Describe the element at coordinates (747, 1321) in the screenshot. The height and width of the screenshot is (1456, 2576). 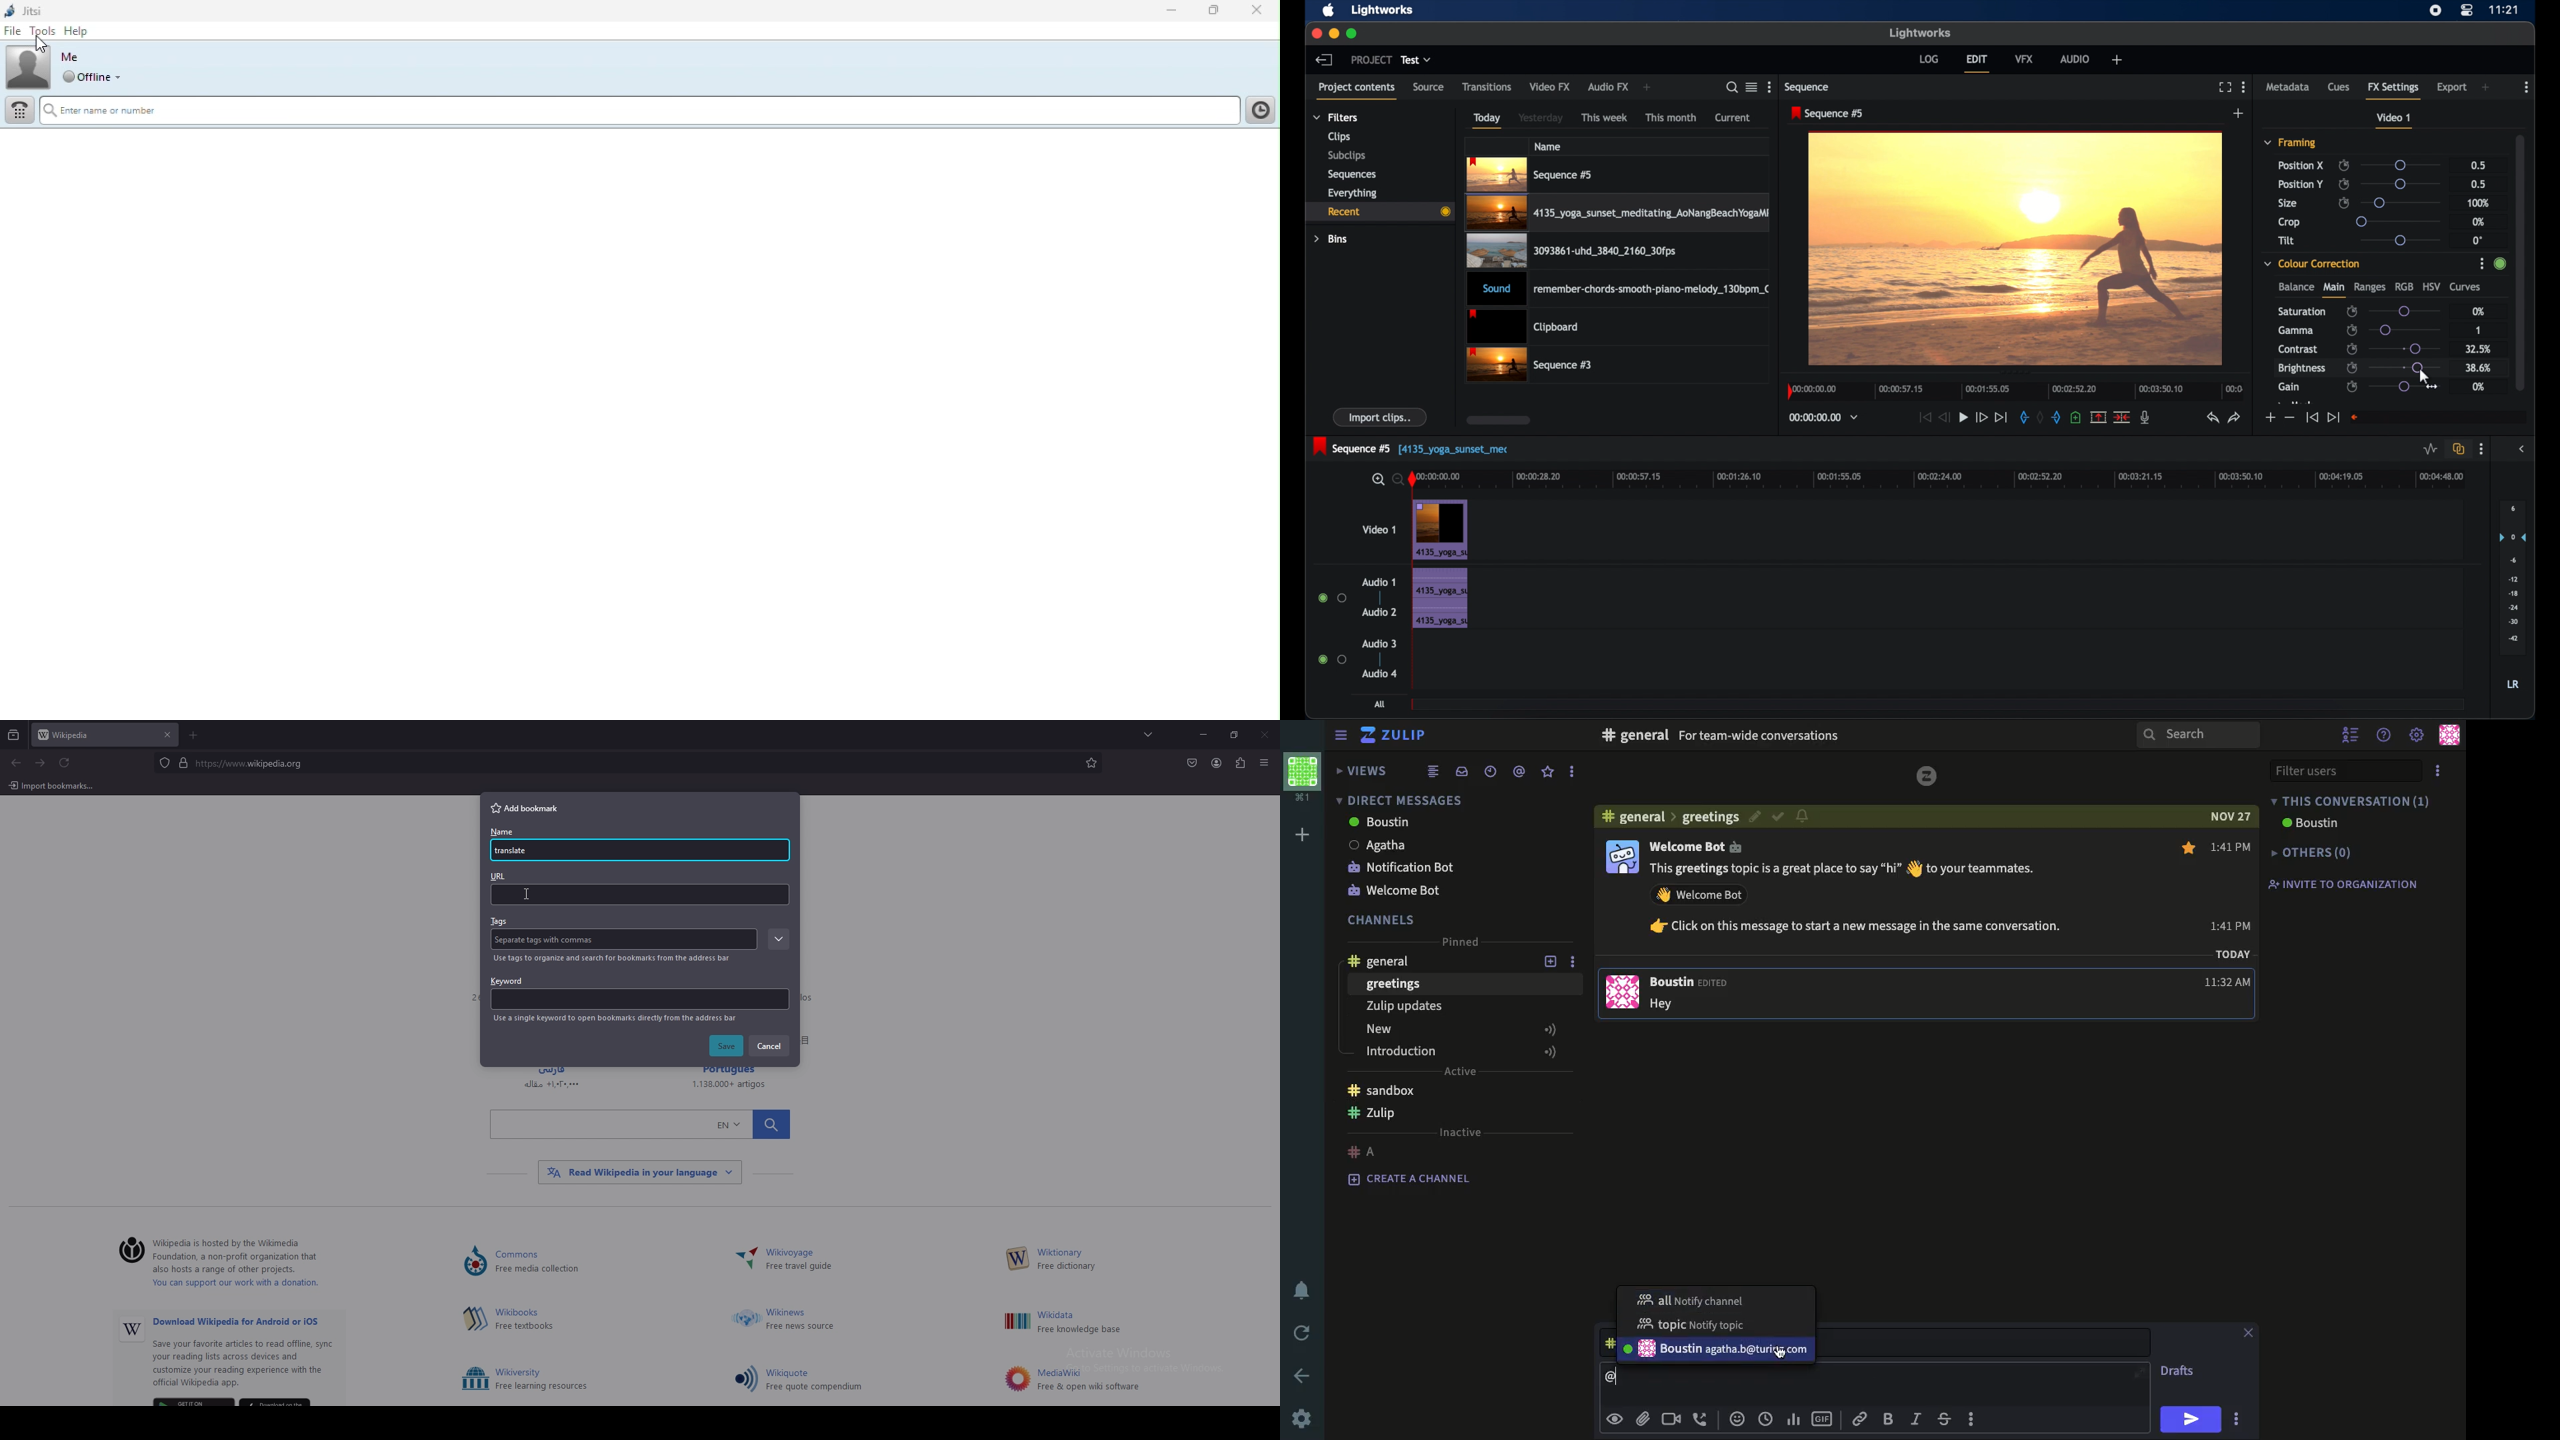
I see `` at that location.